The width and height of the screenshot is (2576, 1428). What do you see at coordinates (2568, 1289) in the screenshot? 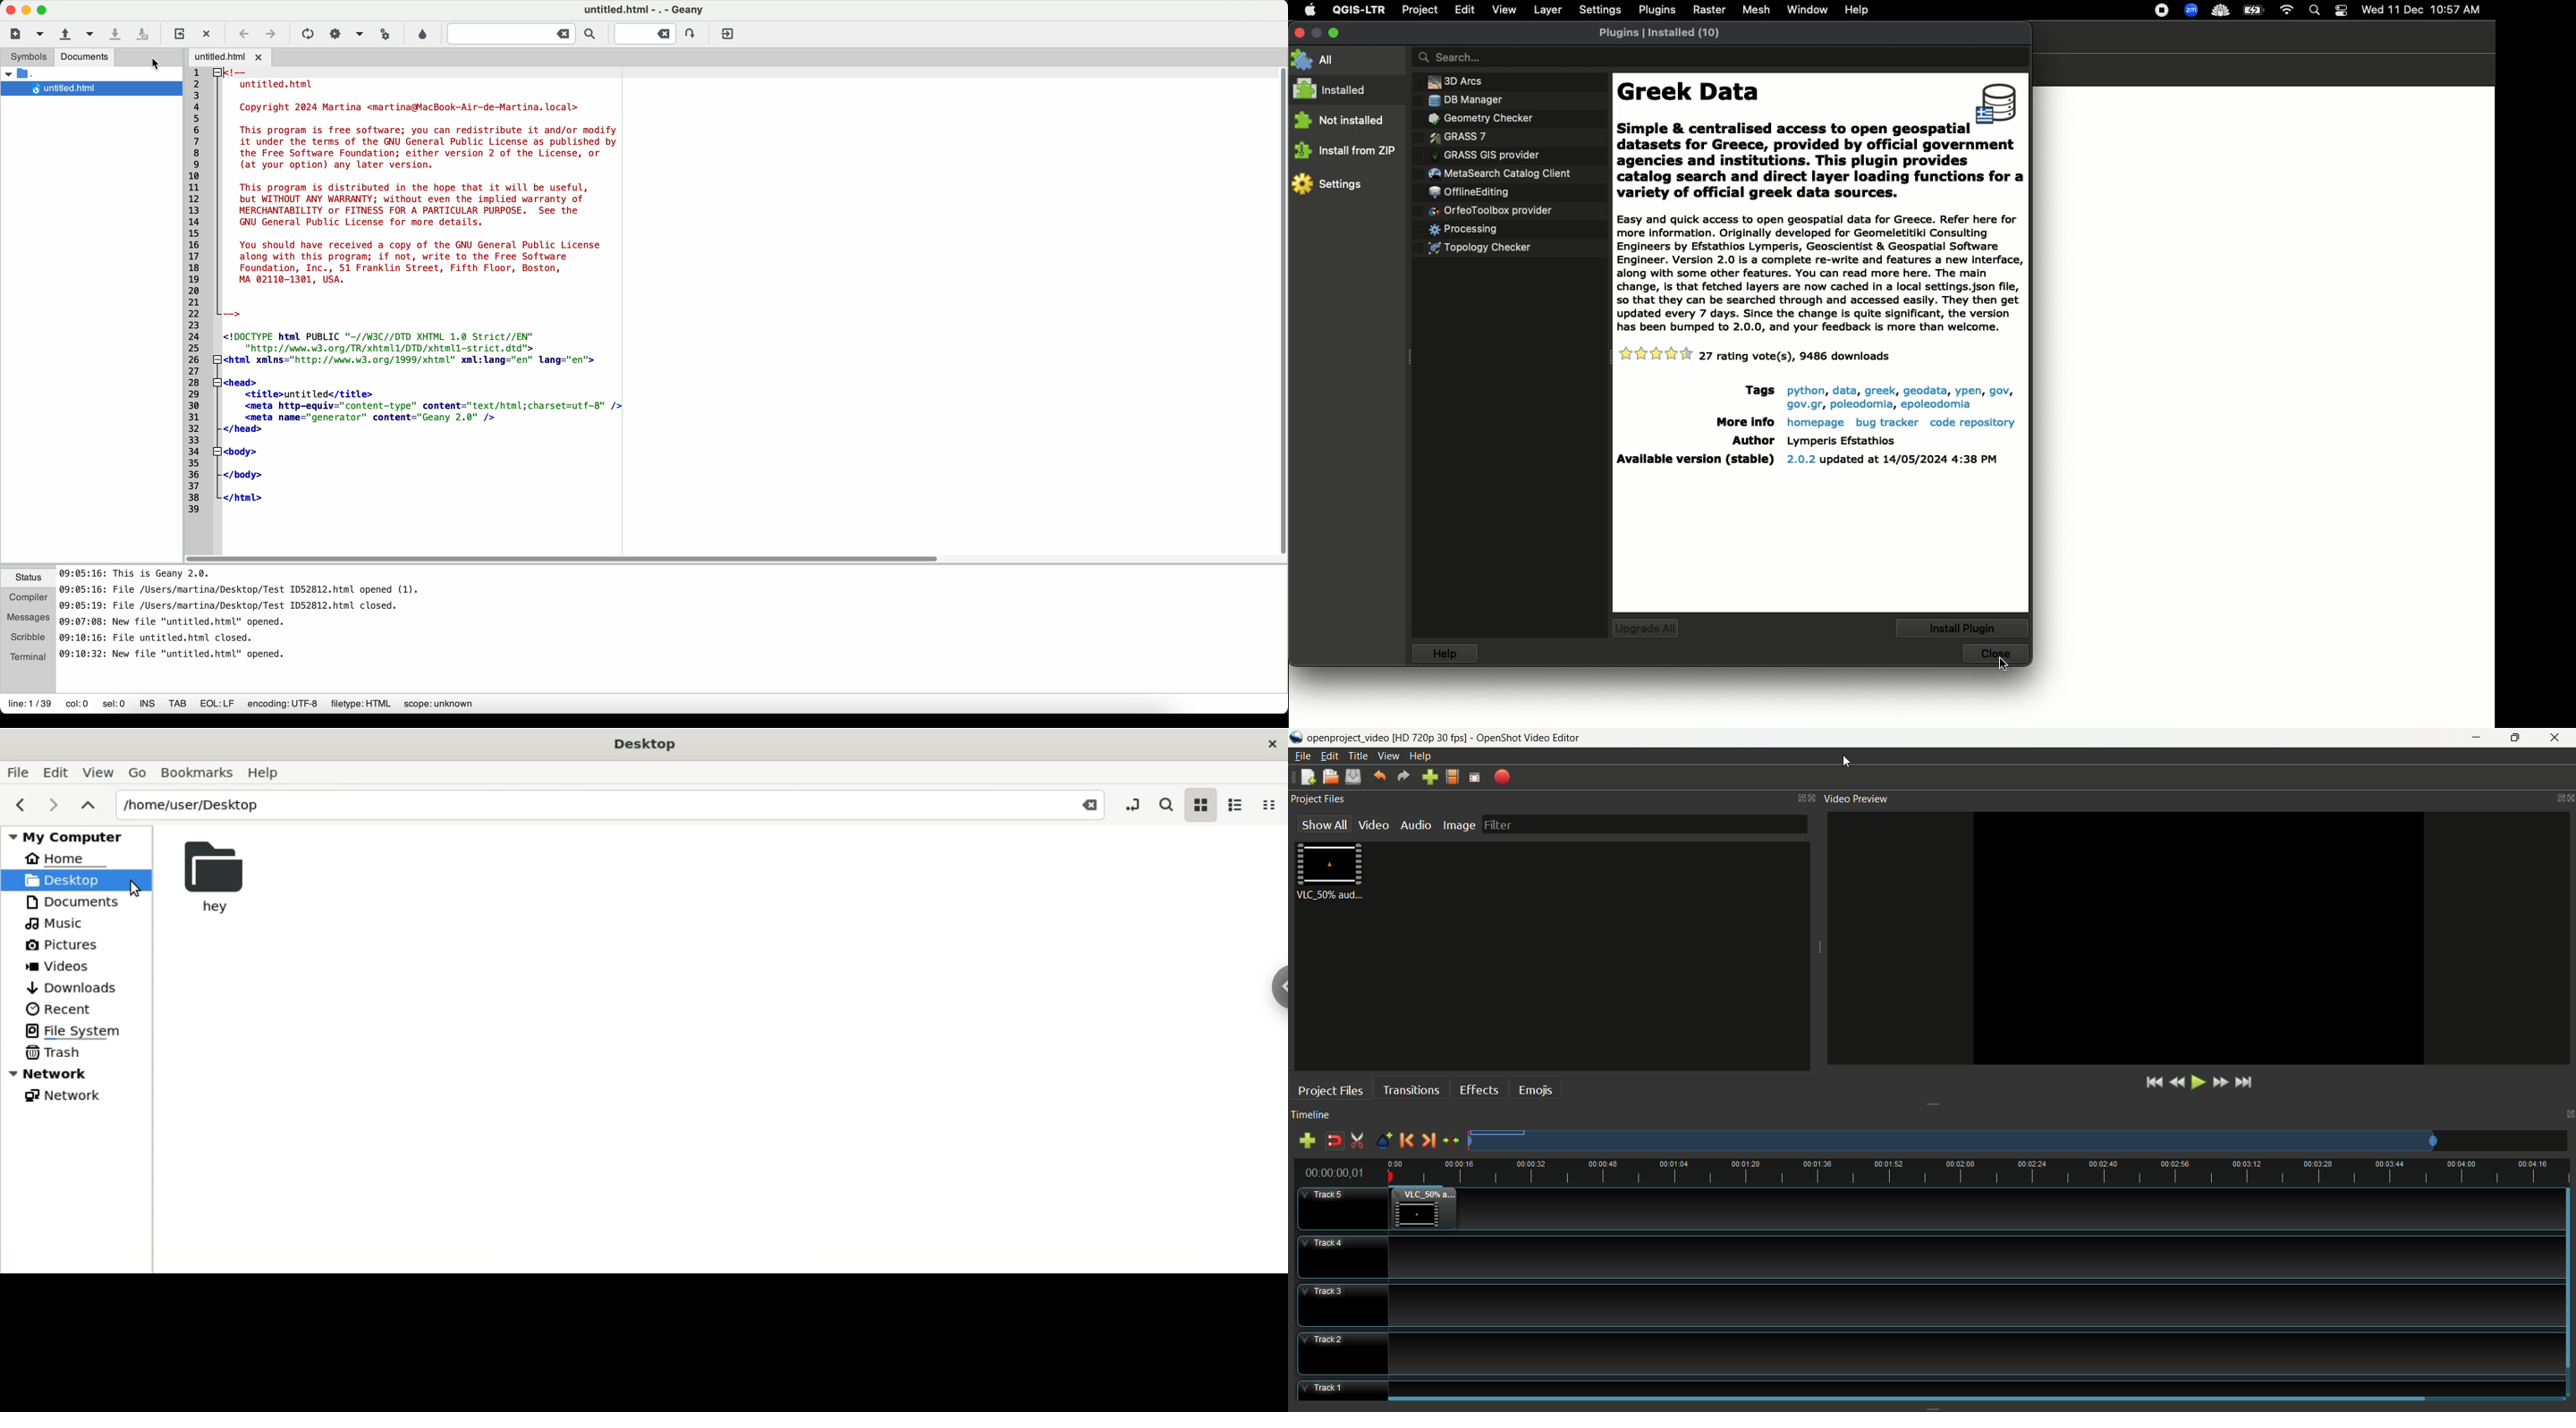
I see `sscrollbar` at bounding box center [2568, 1289].